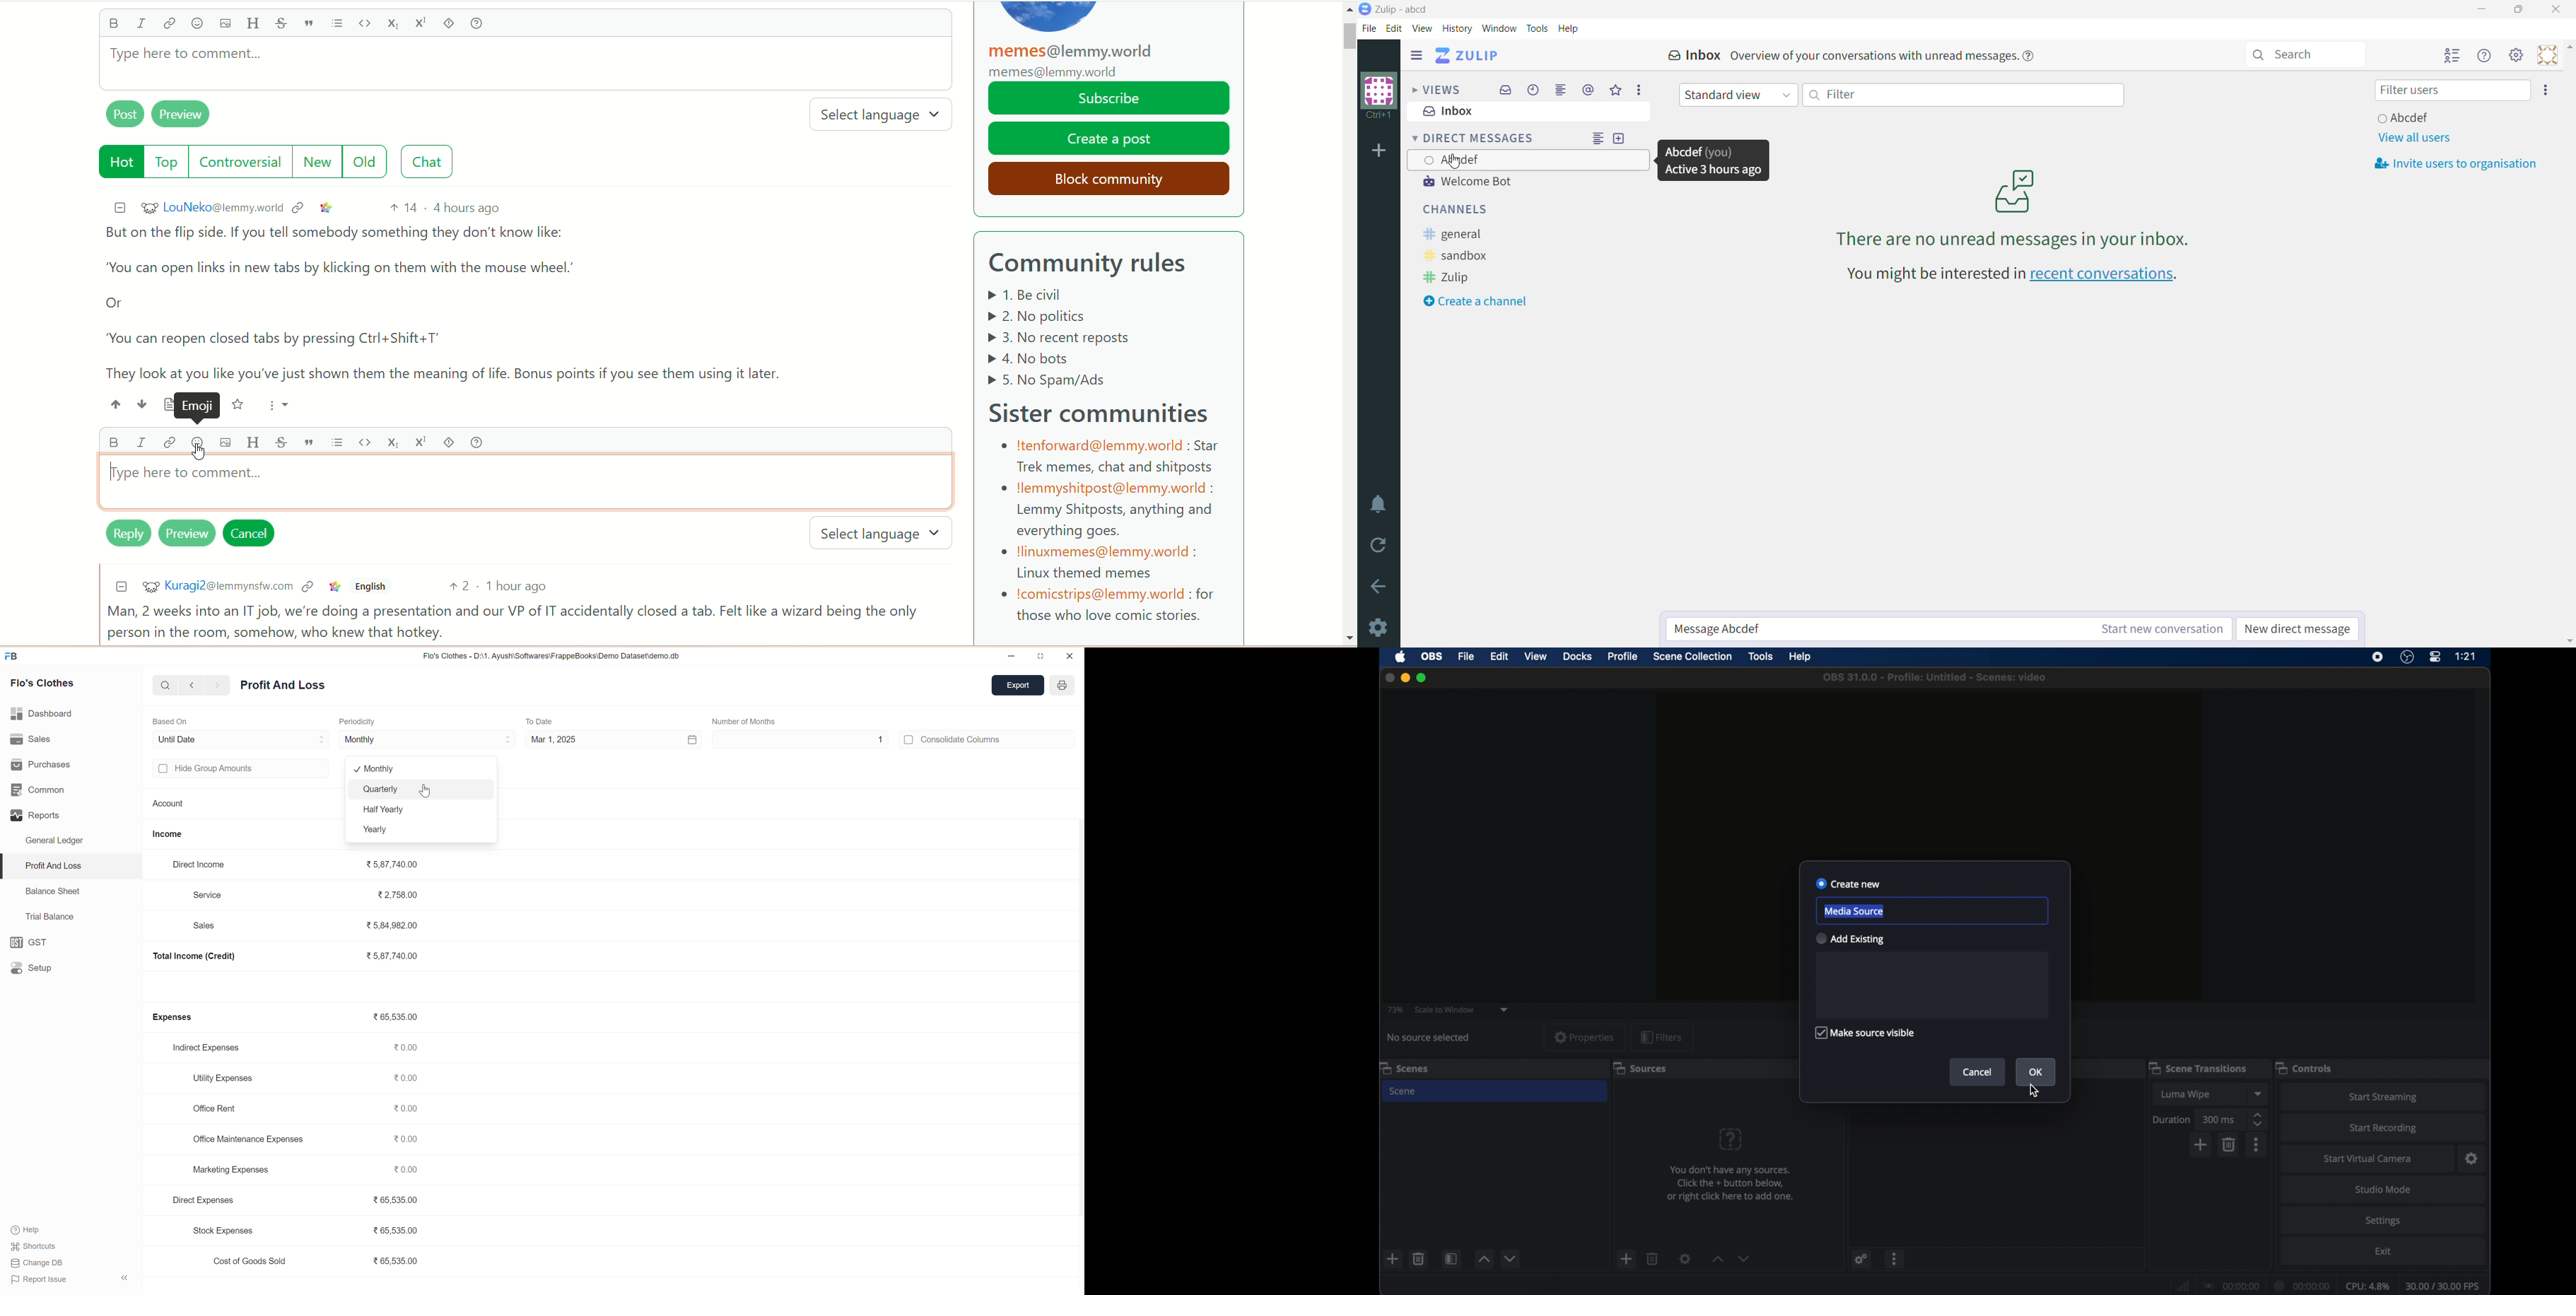 This screenshot has width=2576, height=1316. Describe the element at coordinates (1402, 1091) in the screenshot. I see `scene` at that location.